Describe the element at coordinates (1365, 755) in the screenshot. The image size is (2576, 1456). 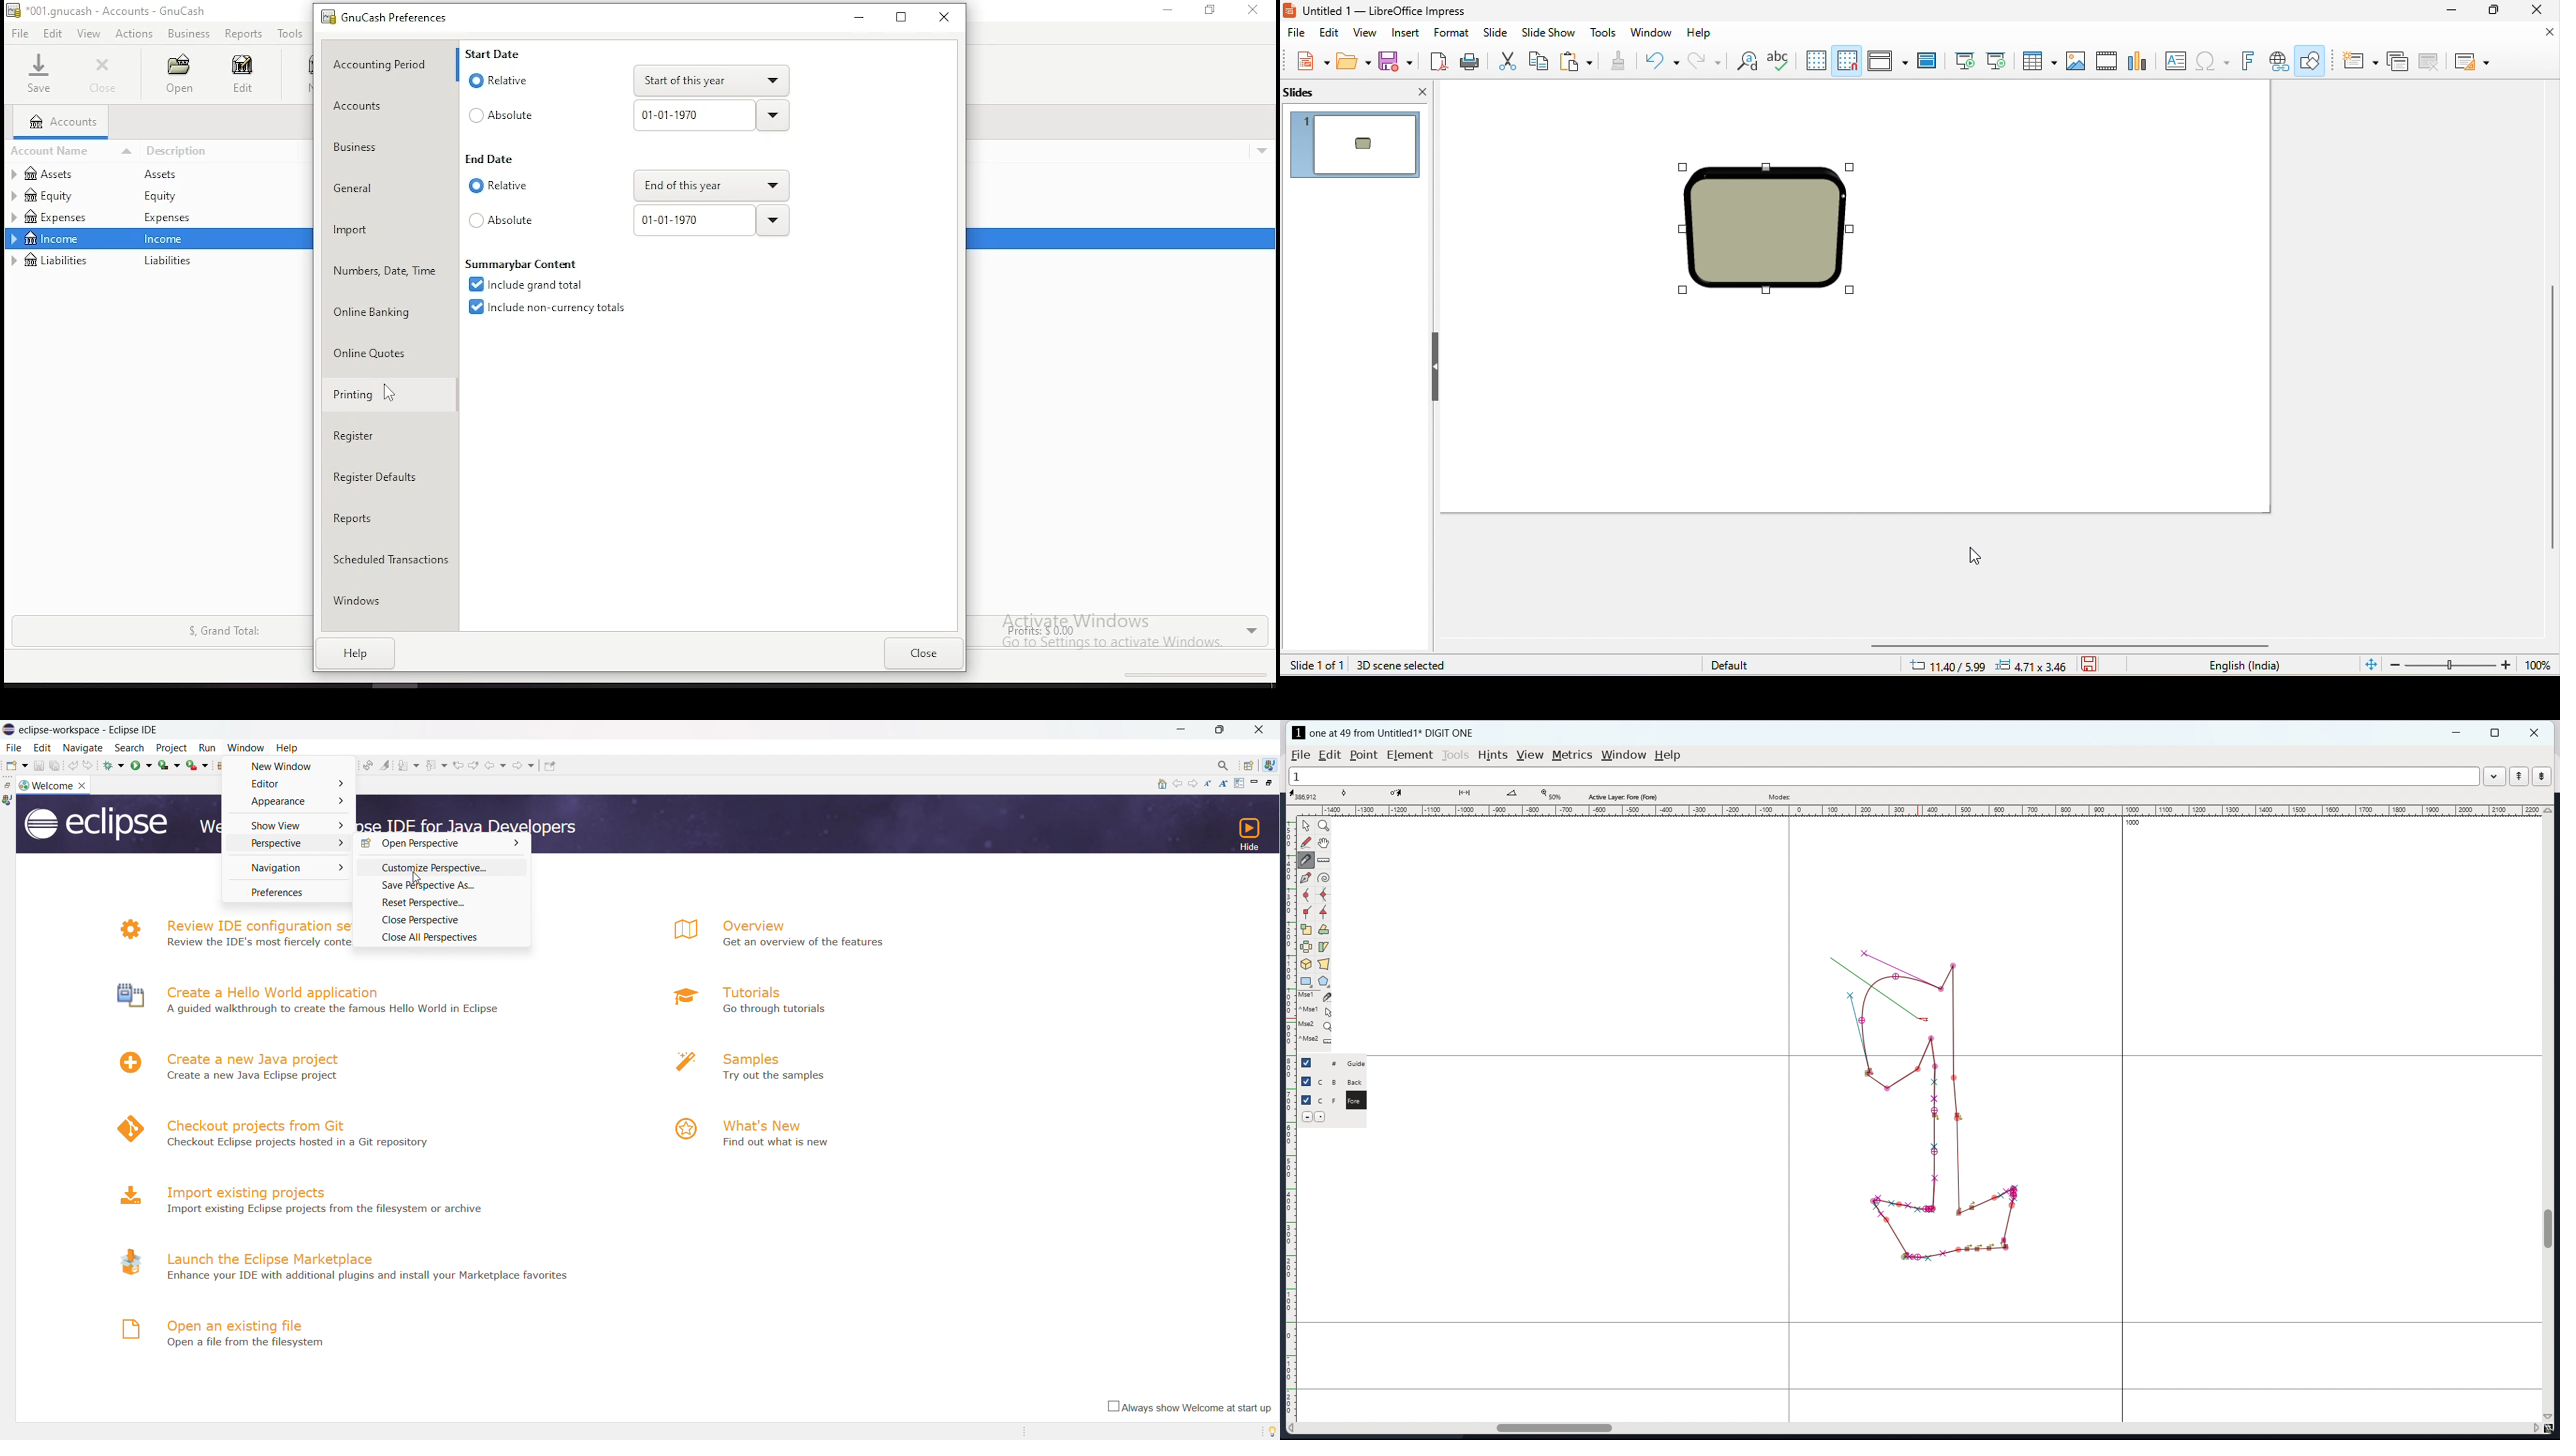
I see `point` at that location.